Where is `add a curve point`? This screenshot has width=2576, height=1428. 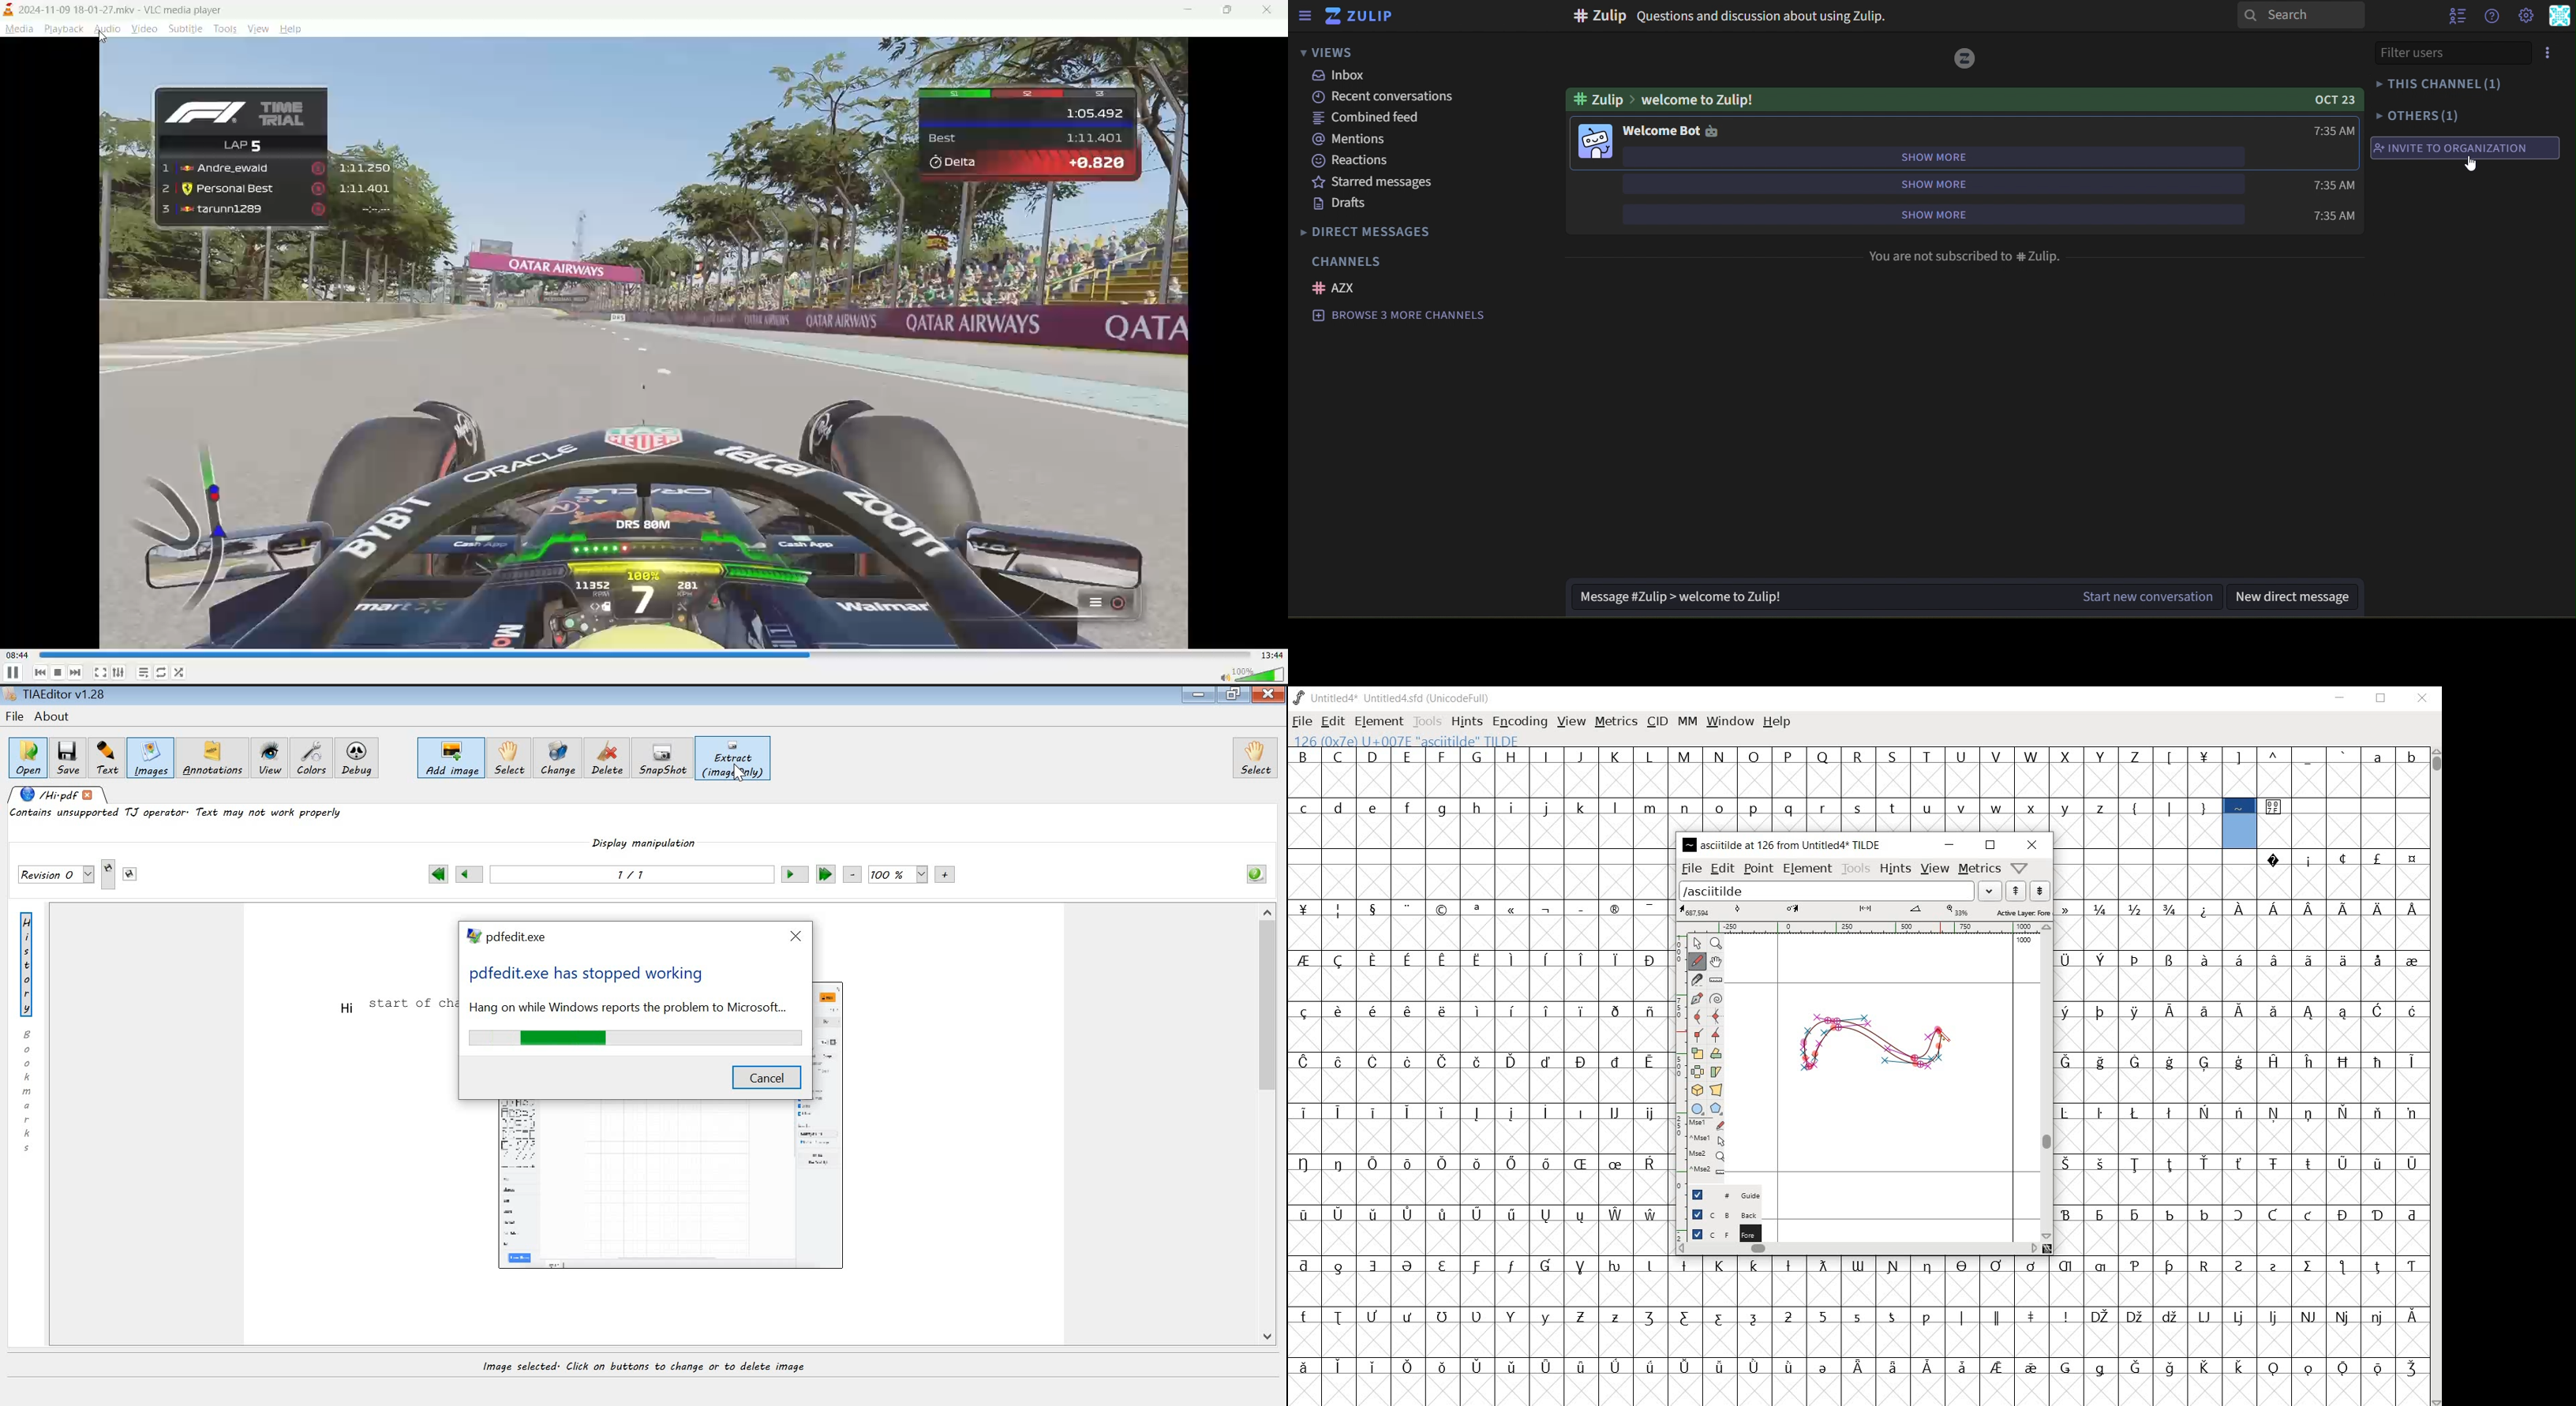
add a curve point is located at coordinates (1698, 1015).